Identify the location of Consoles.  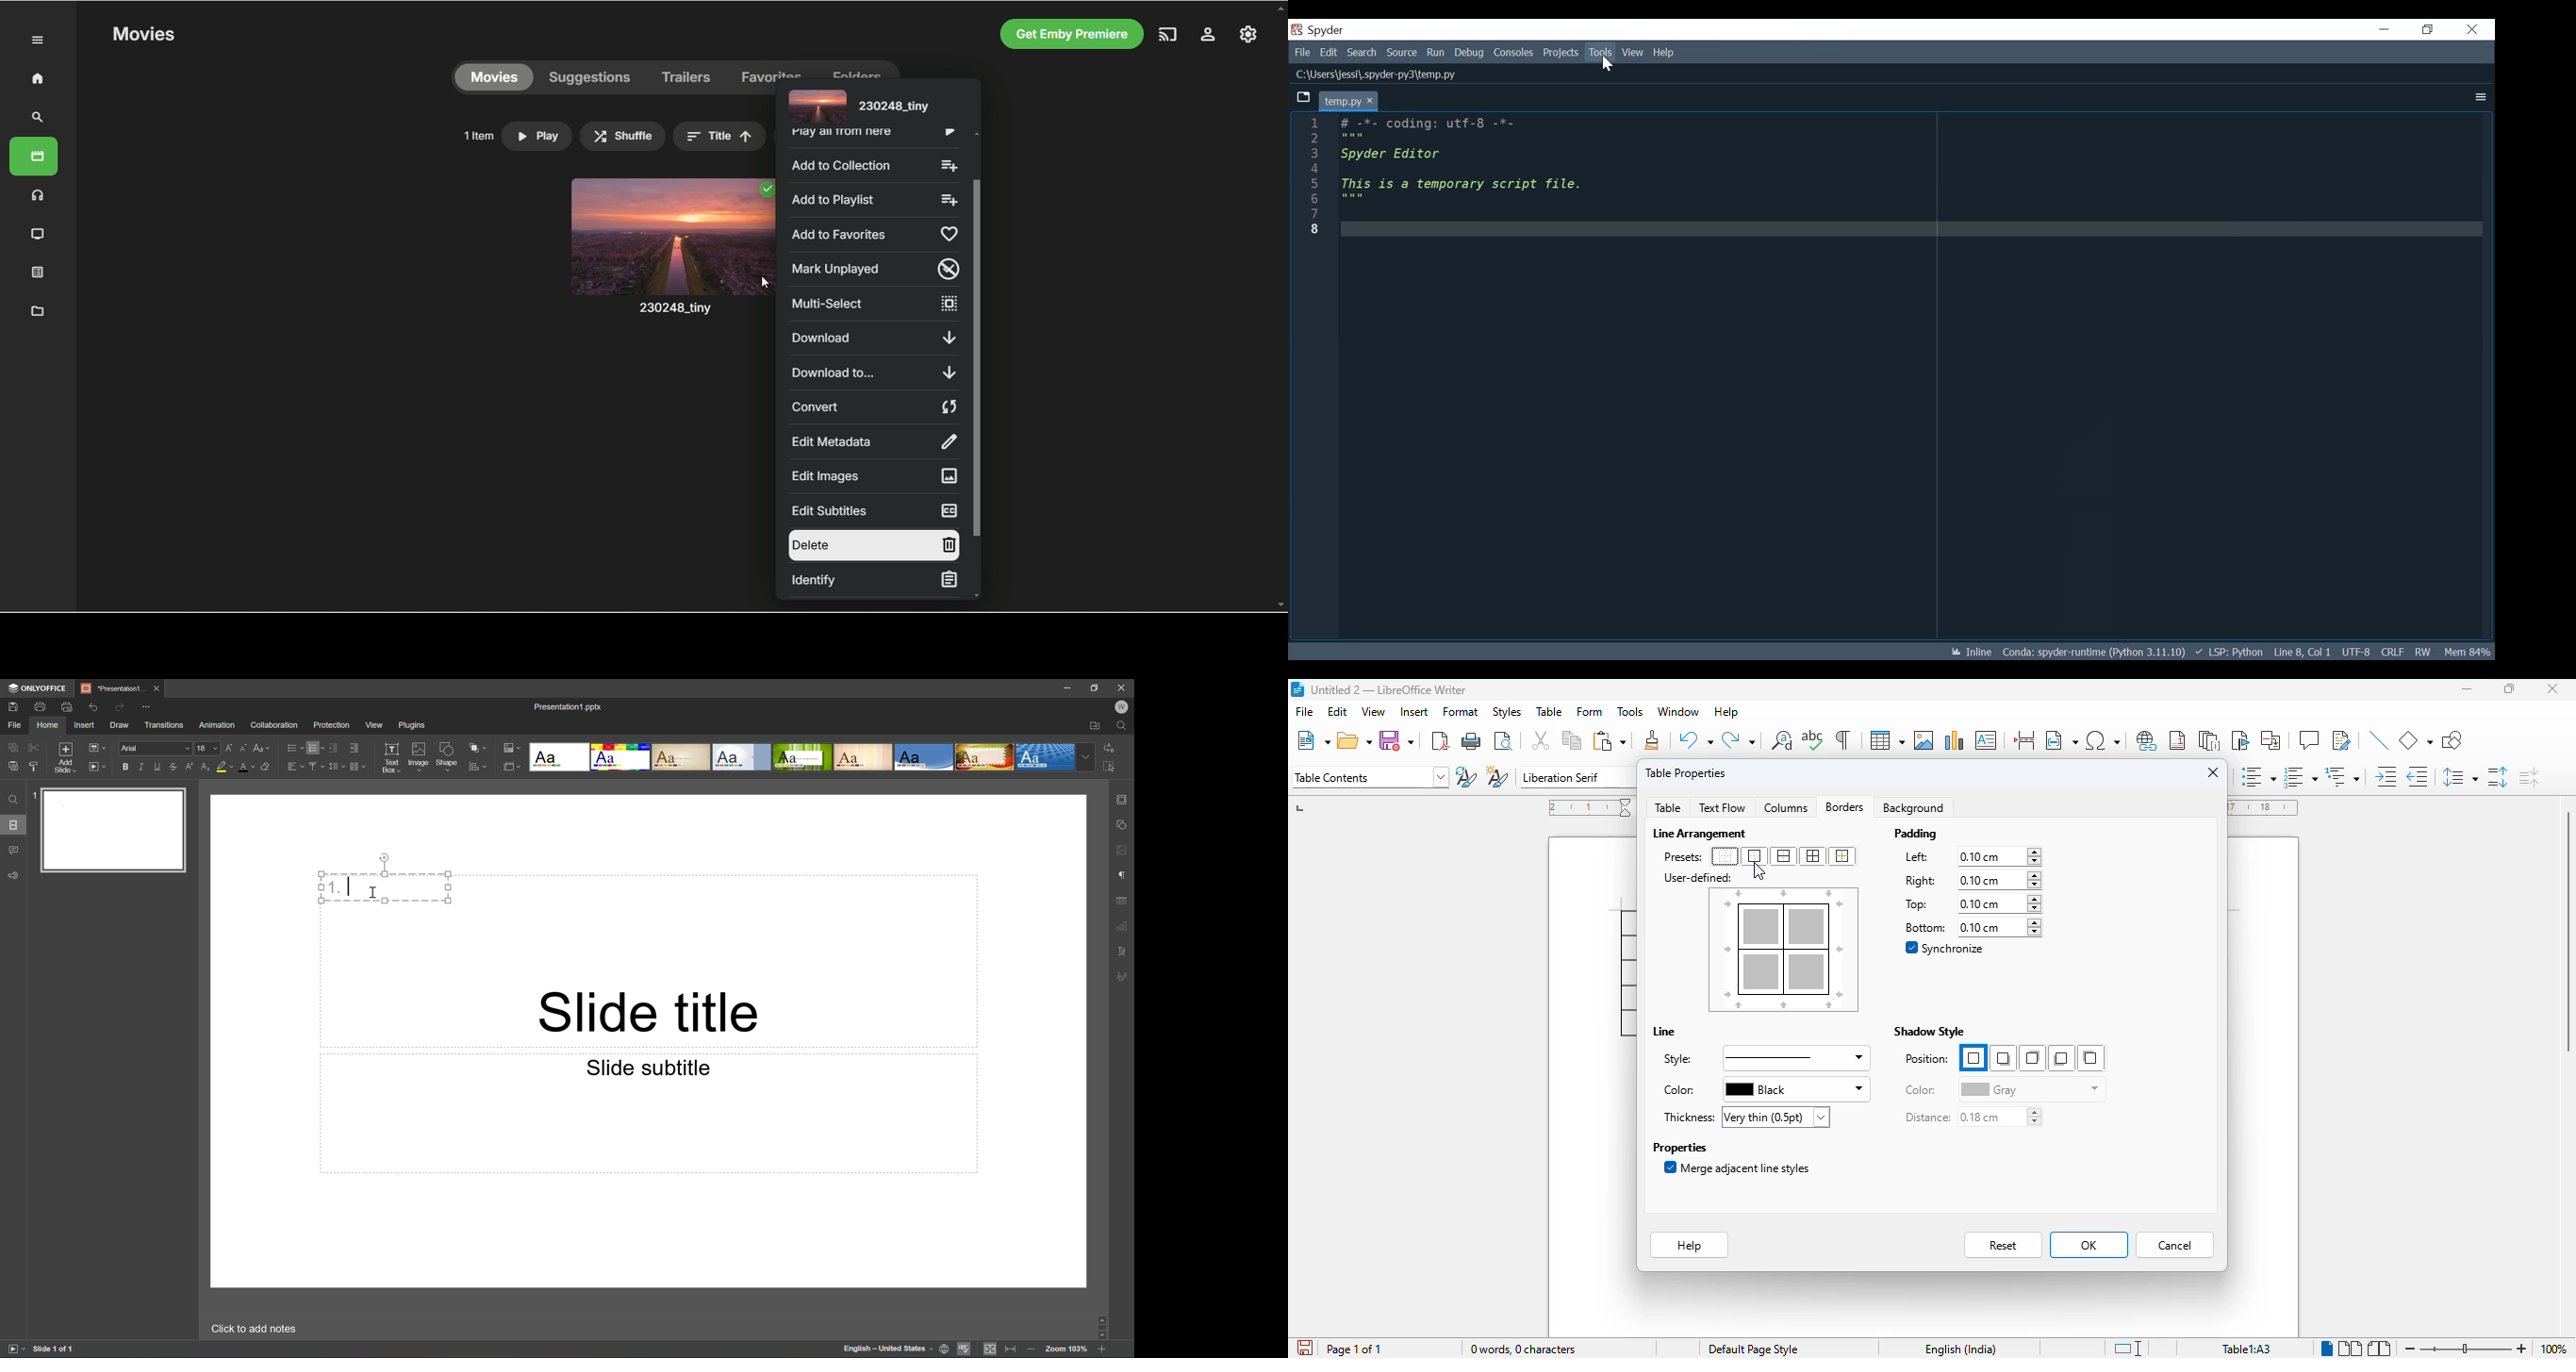
(1515, 54).